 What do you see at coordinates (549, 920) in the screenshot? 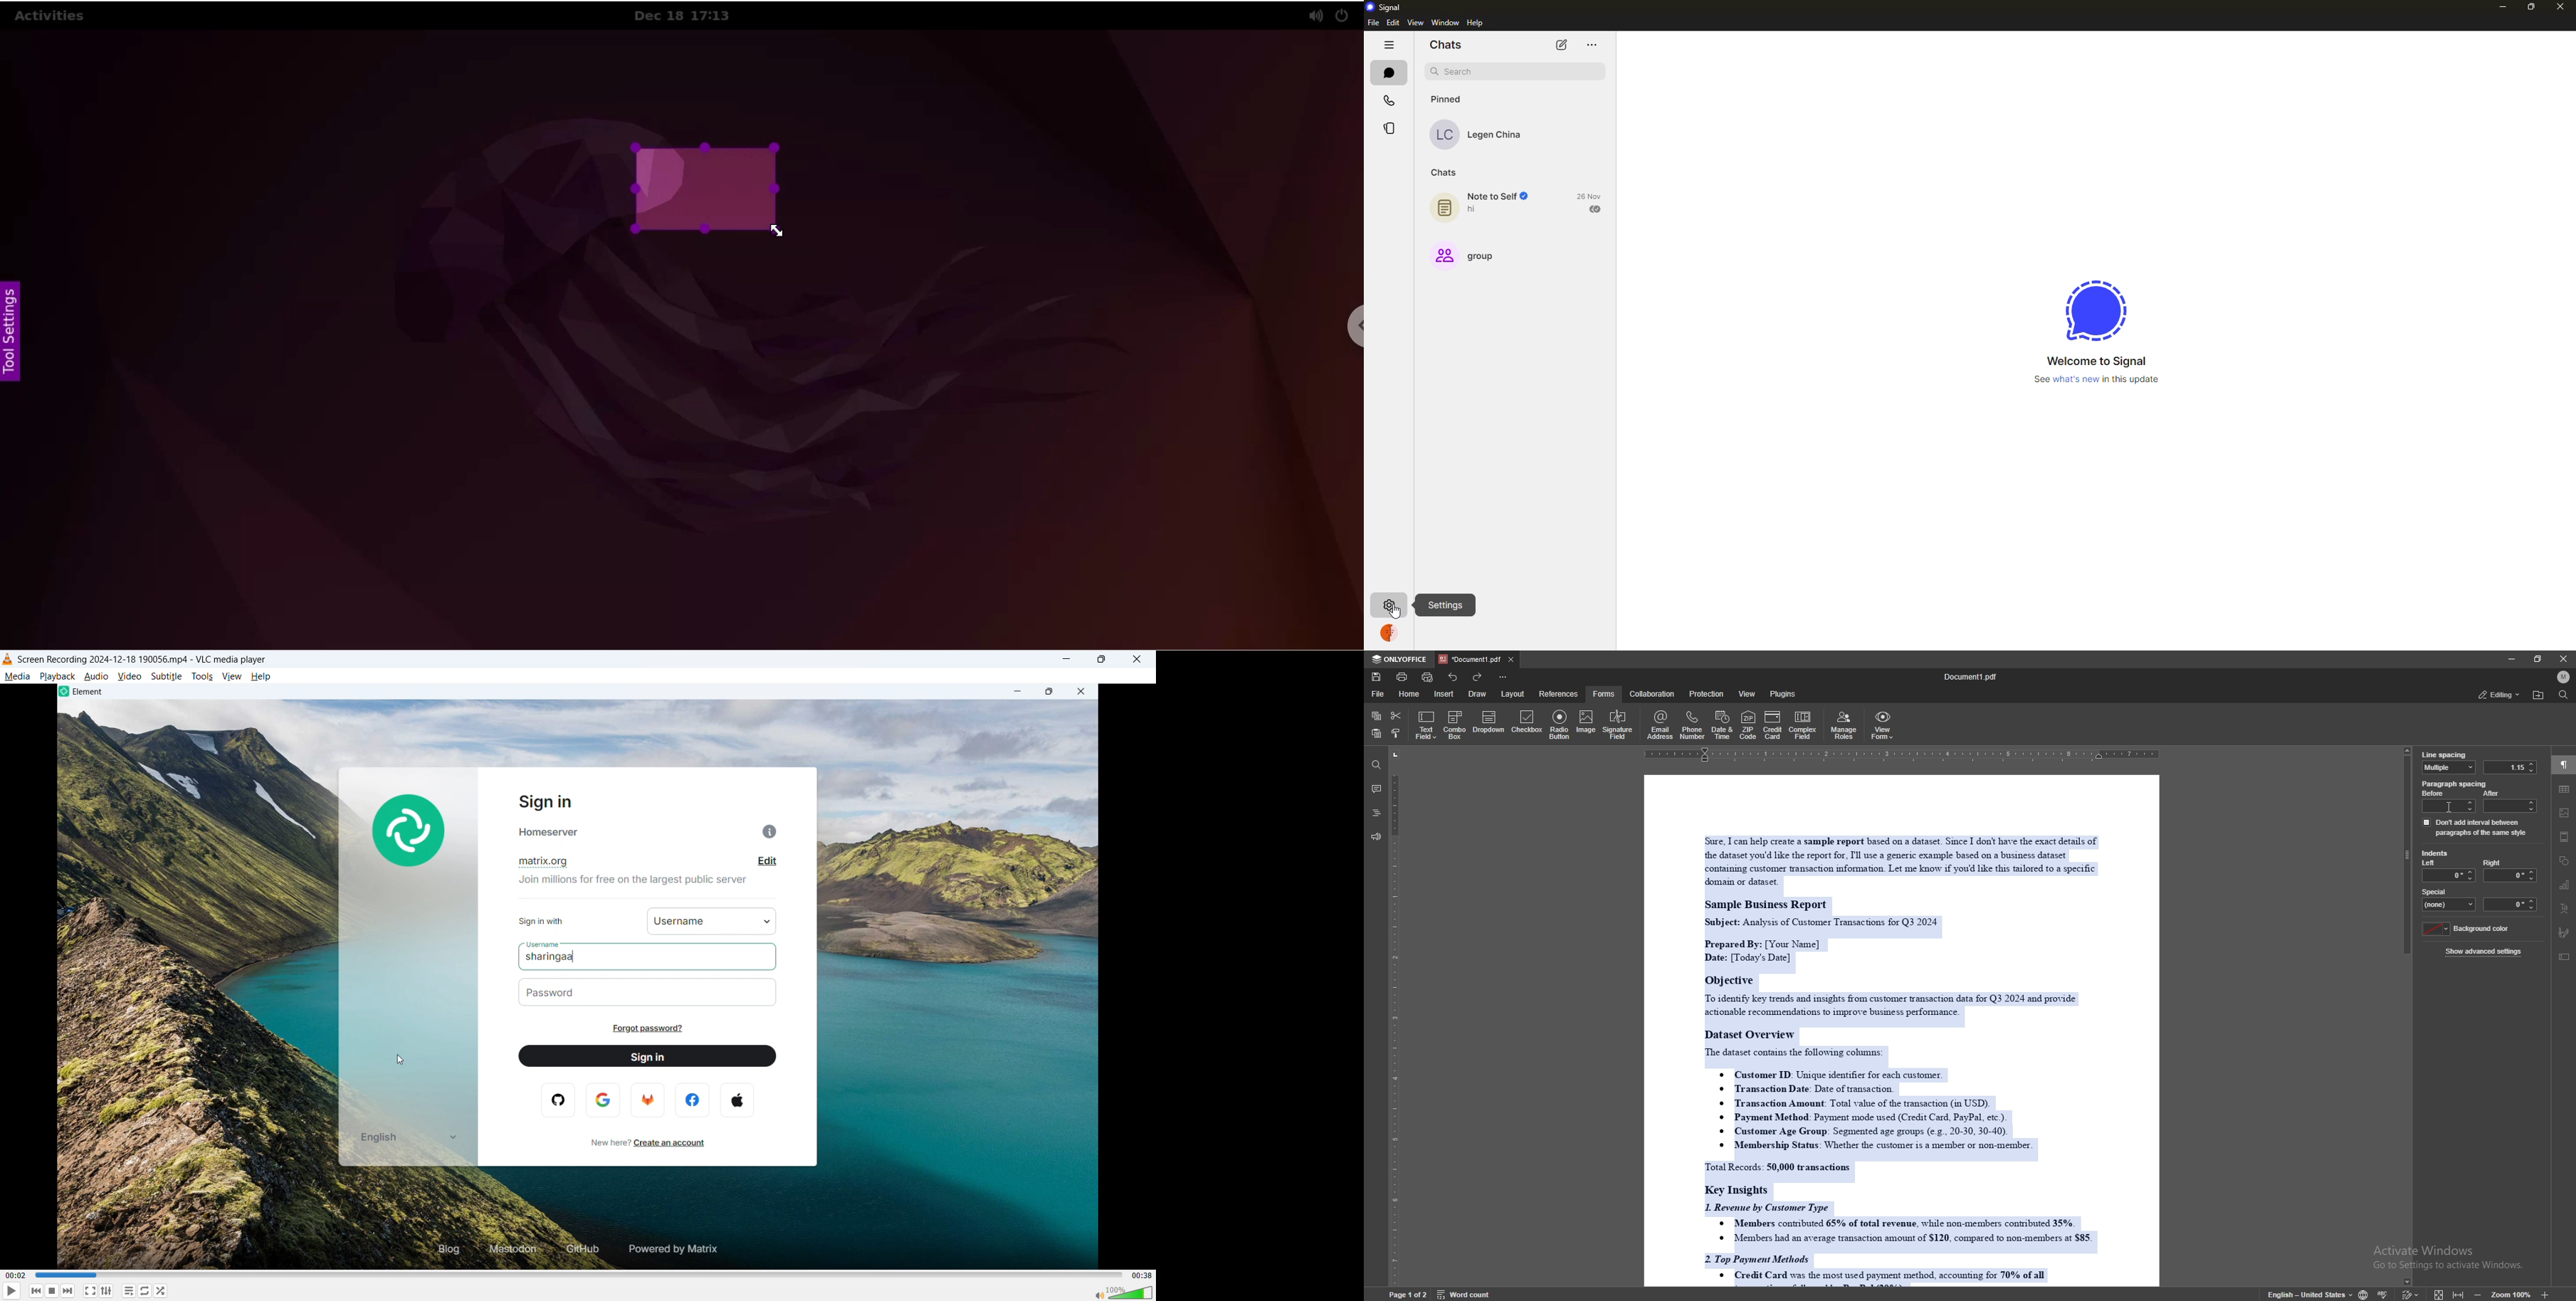
I see `Sign in with` at bounding box center [549, 920].